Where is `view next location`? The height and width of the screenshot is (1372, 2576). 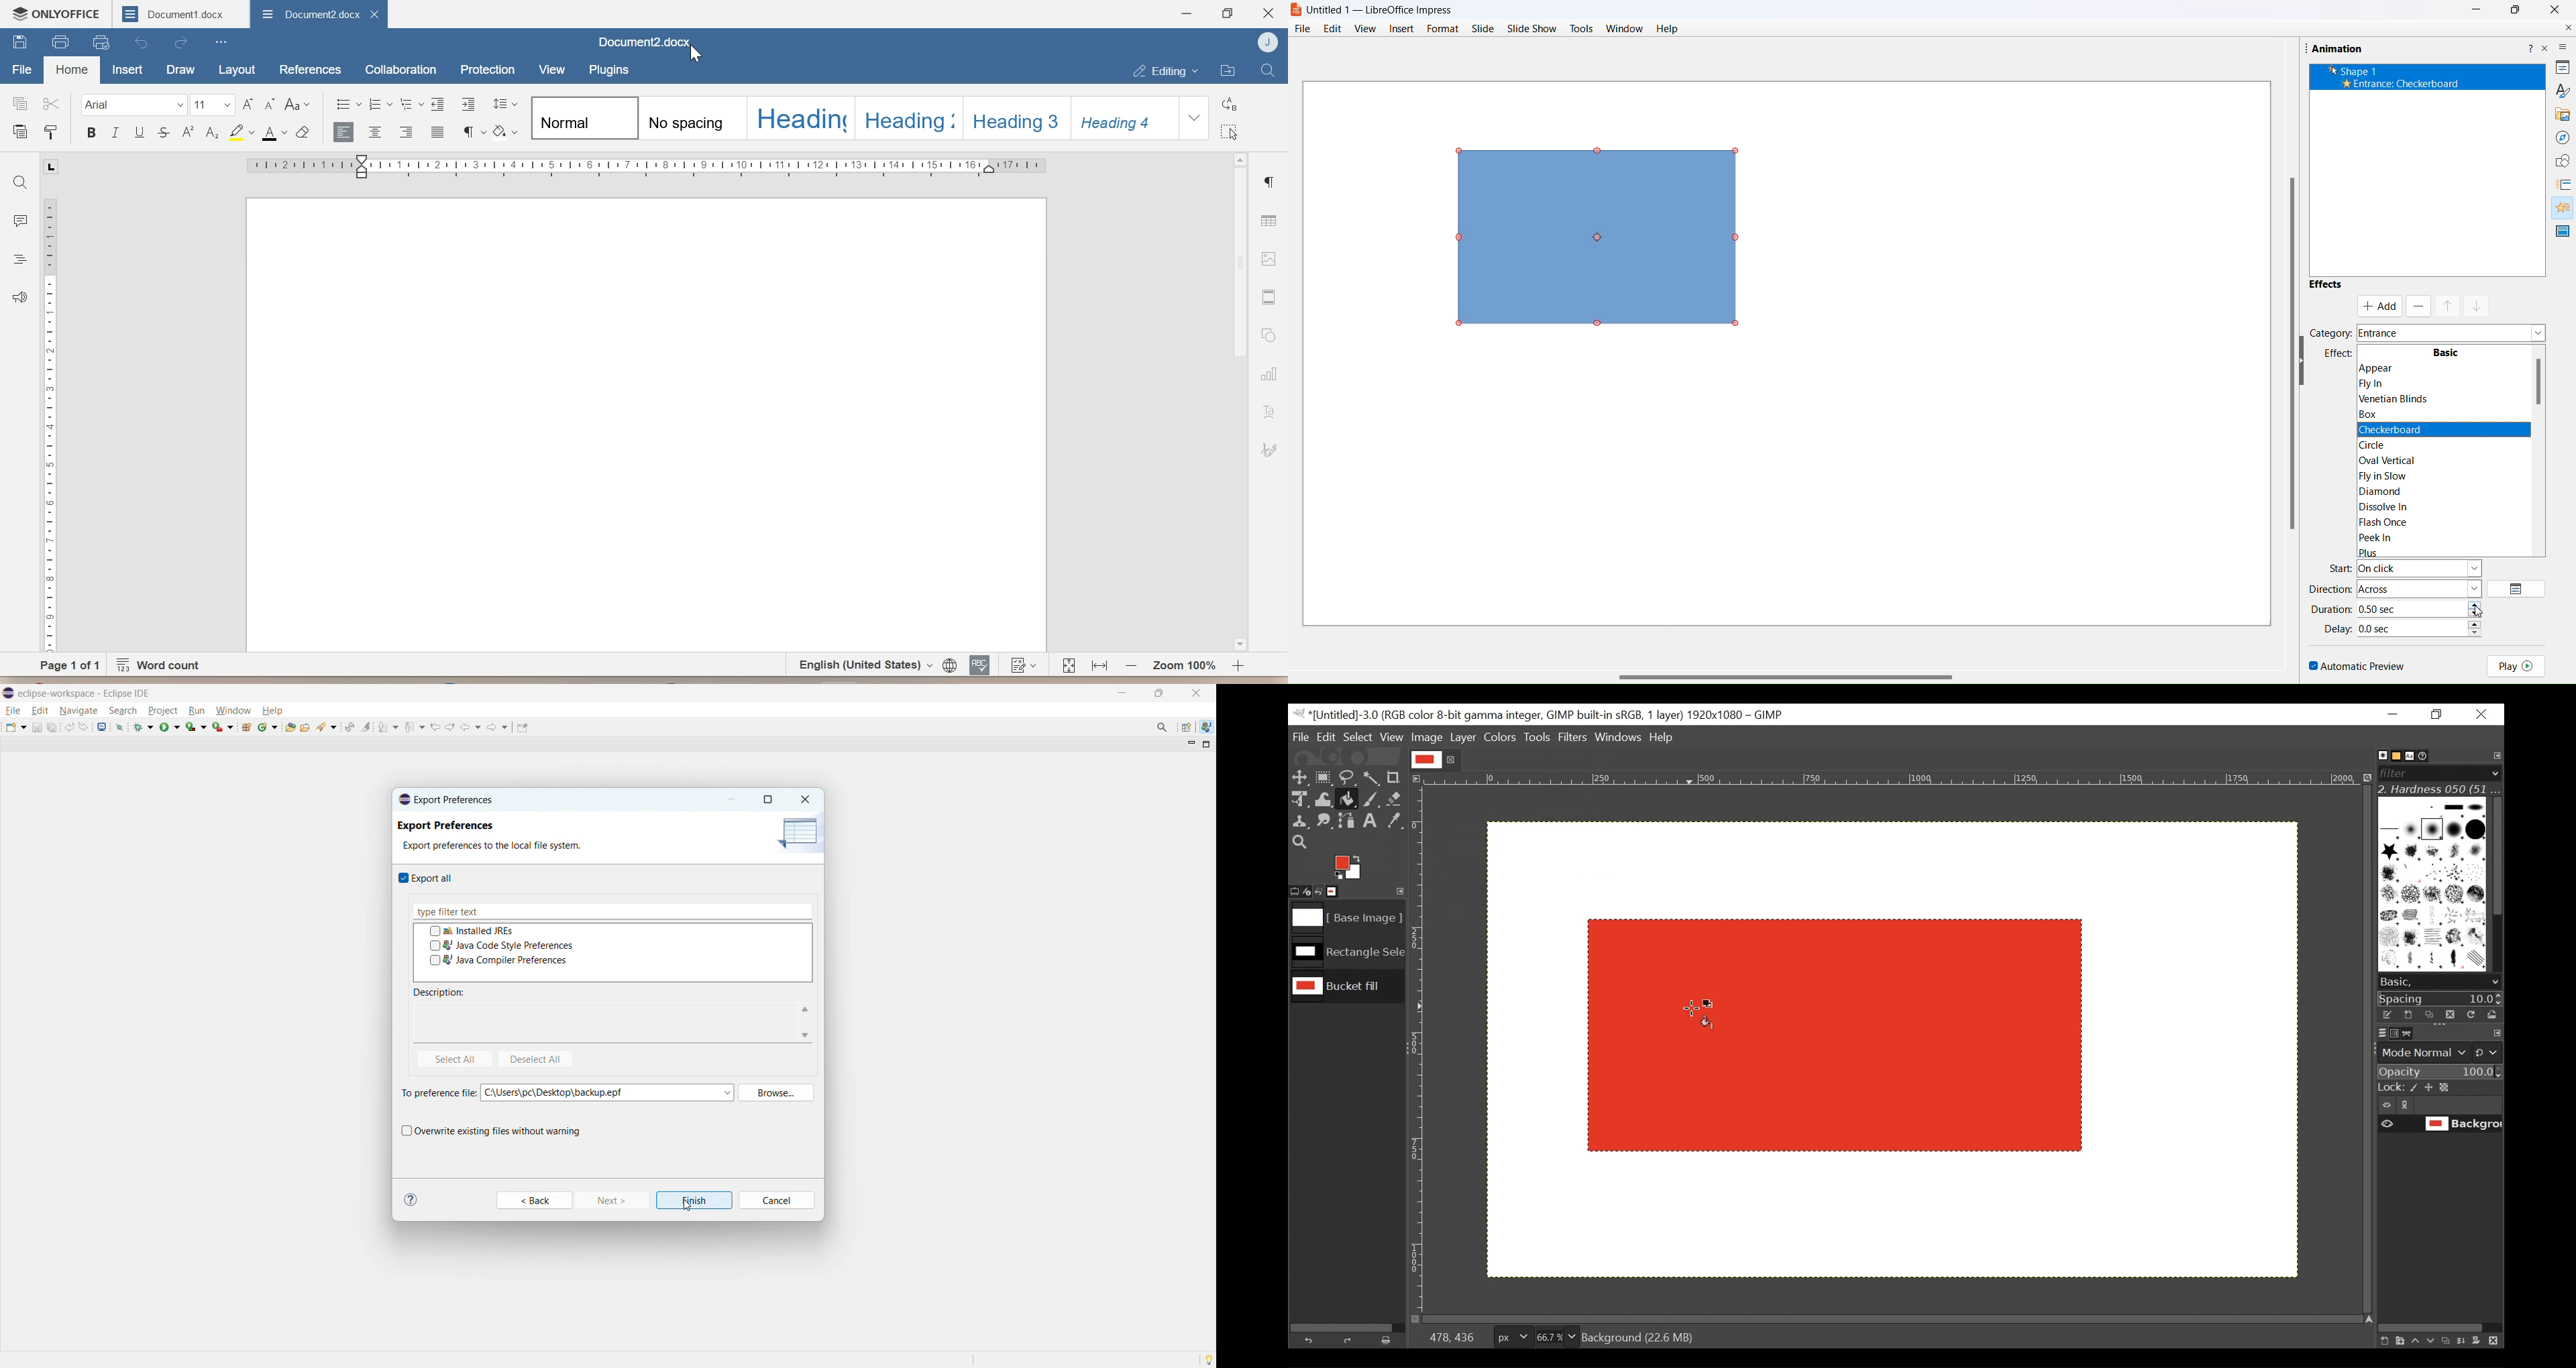
view next location is located at coordinates (450, 726).